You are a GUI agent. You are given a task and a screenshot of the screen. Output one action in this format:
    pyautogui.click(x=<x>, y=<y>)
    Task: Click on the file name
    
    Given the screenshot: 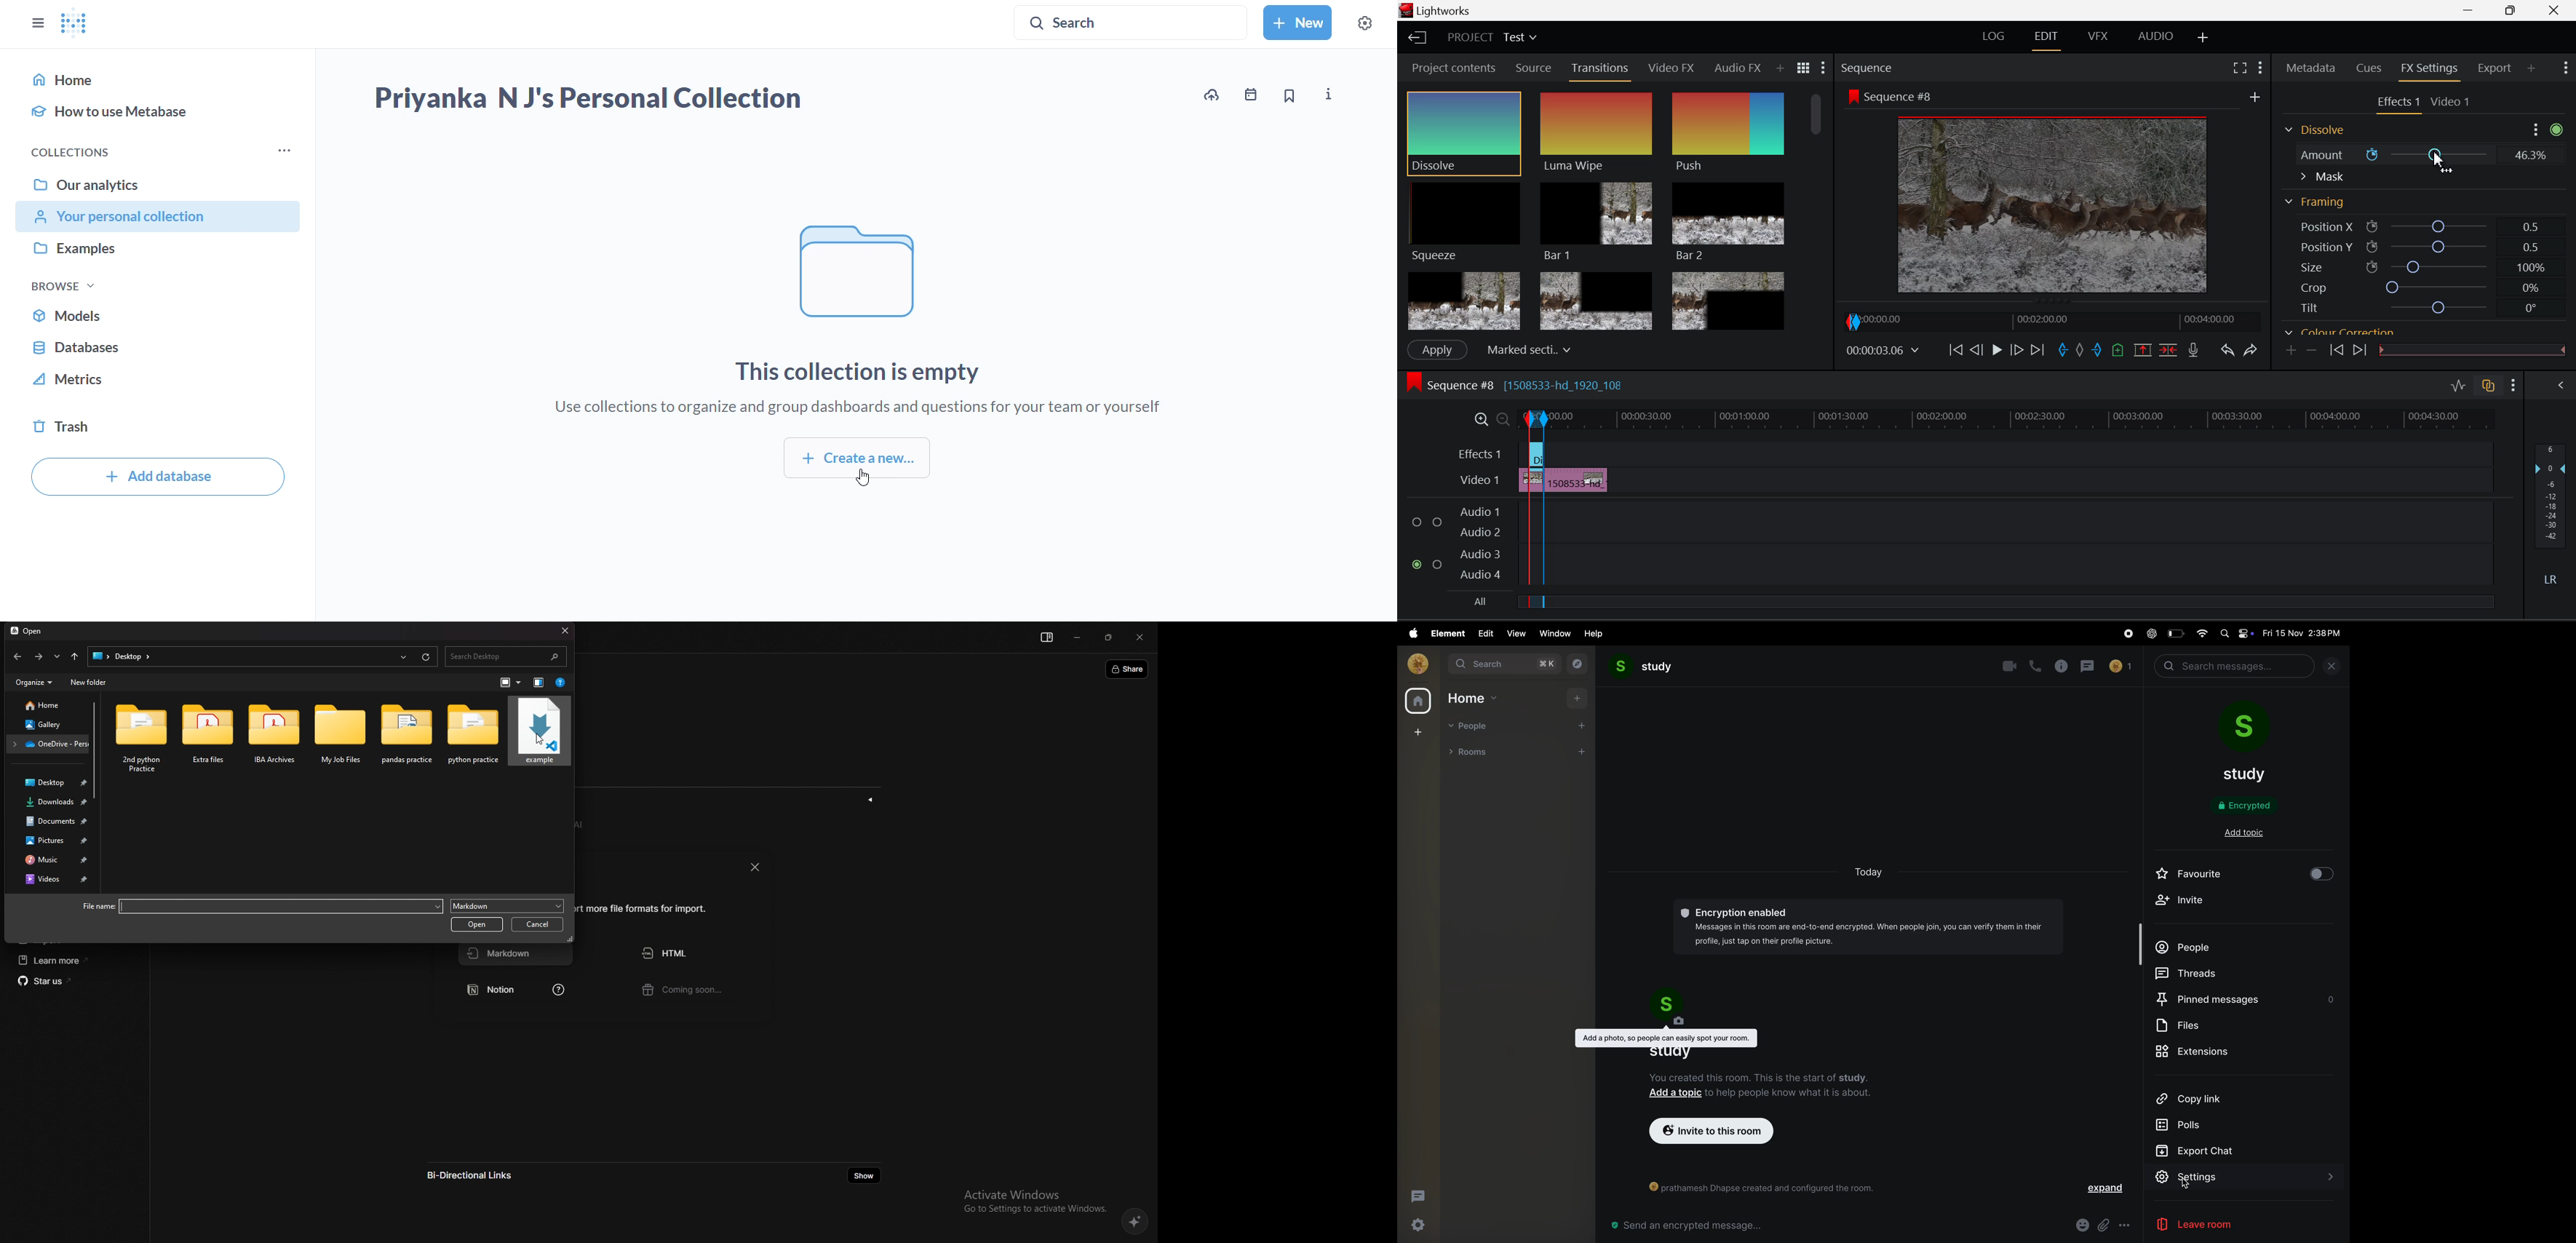 What is the action you would take?
    pyautogui.click(x=99, y=907)
    